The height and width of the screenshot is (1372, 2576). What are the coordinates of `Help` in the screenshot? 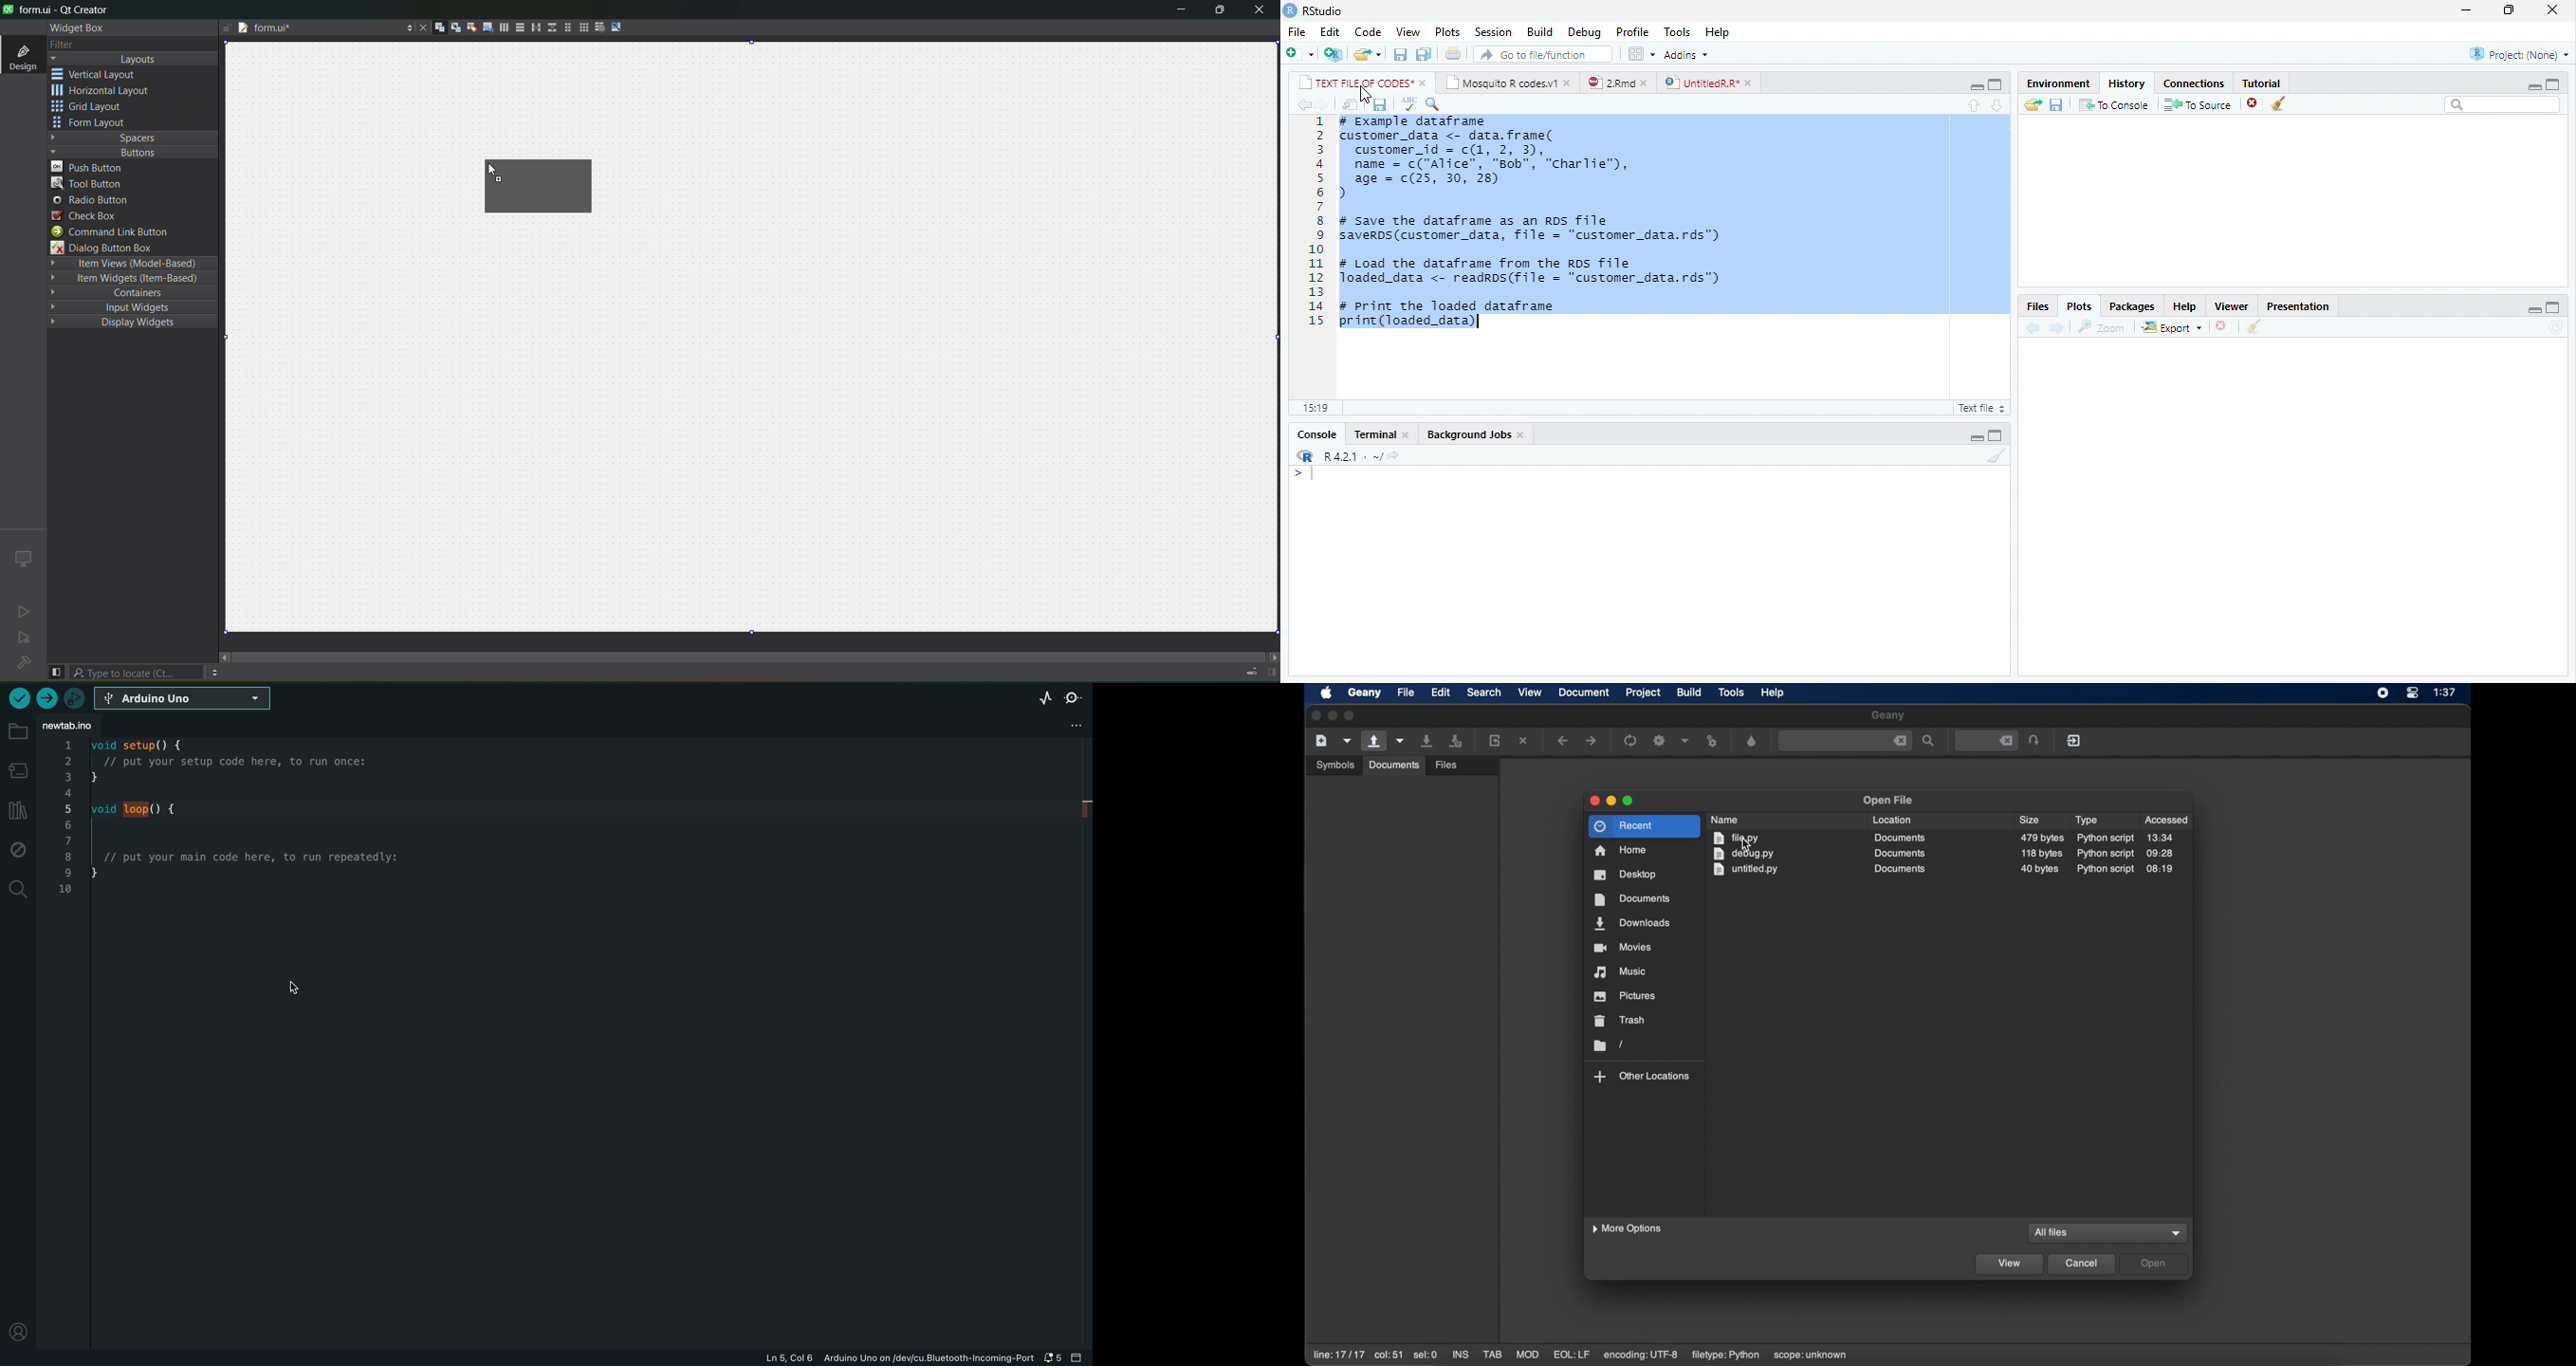 It's located at (2184, 307).